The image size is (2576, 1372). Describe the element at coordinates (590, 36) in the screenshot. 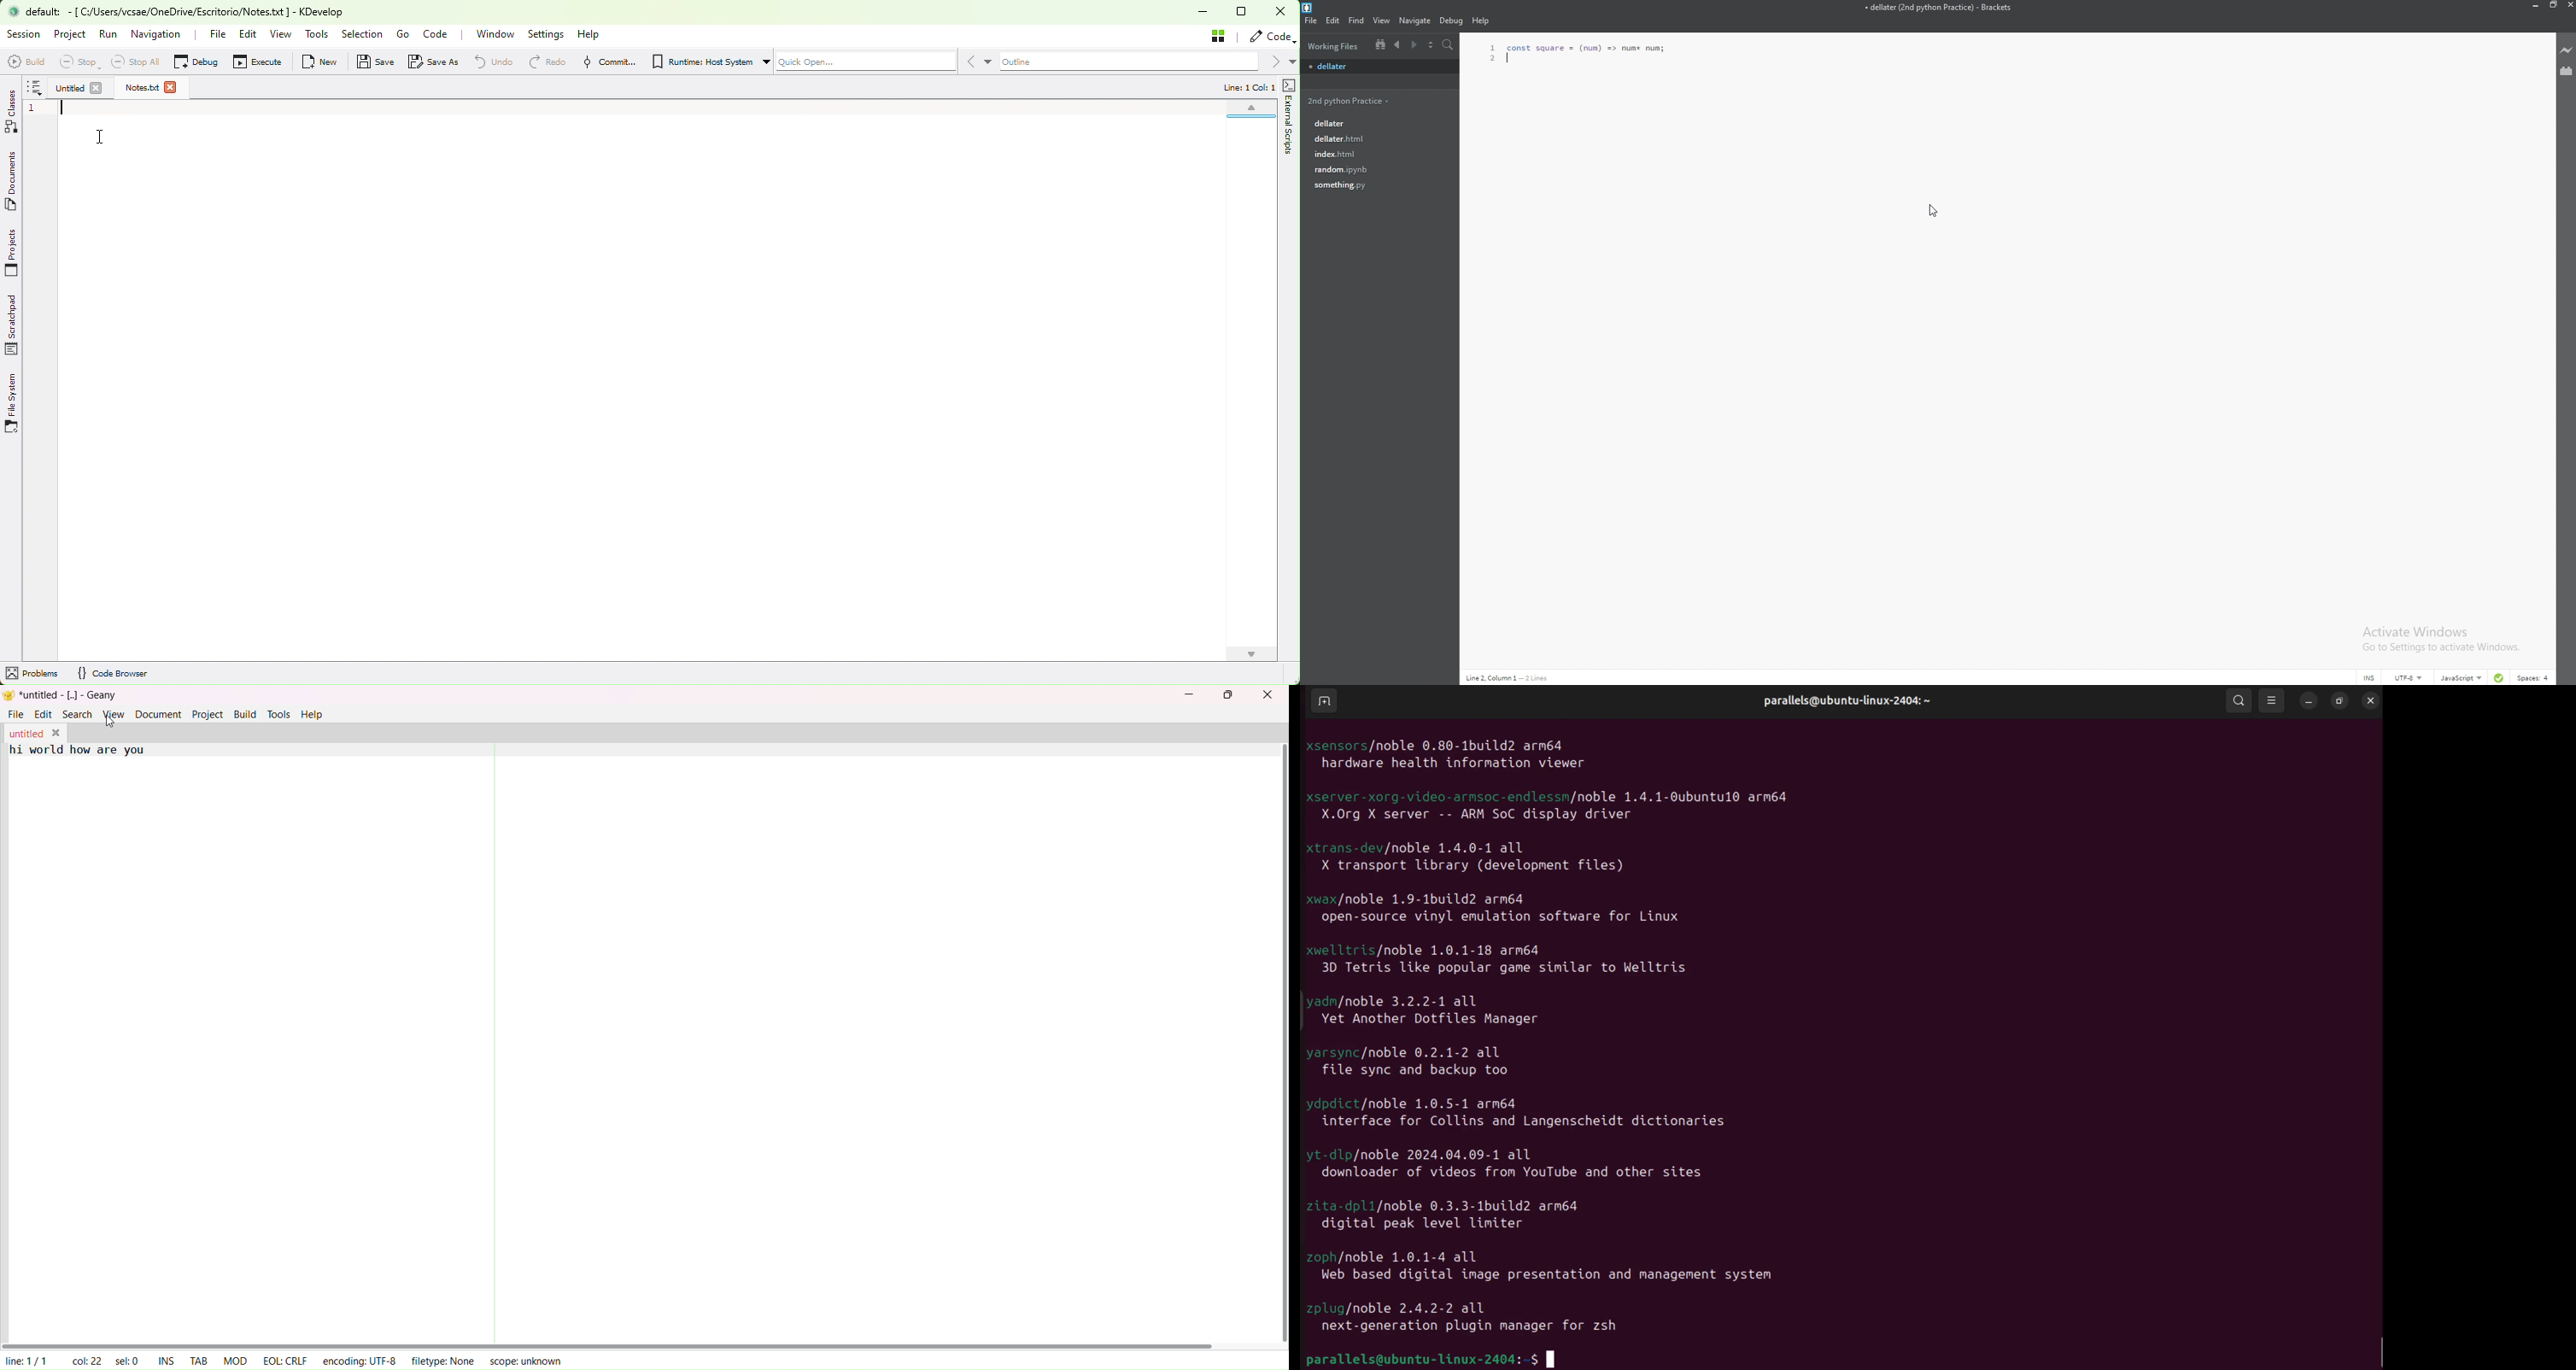

I see `Help` at that location.